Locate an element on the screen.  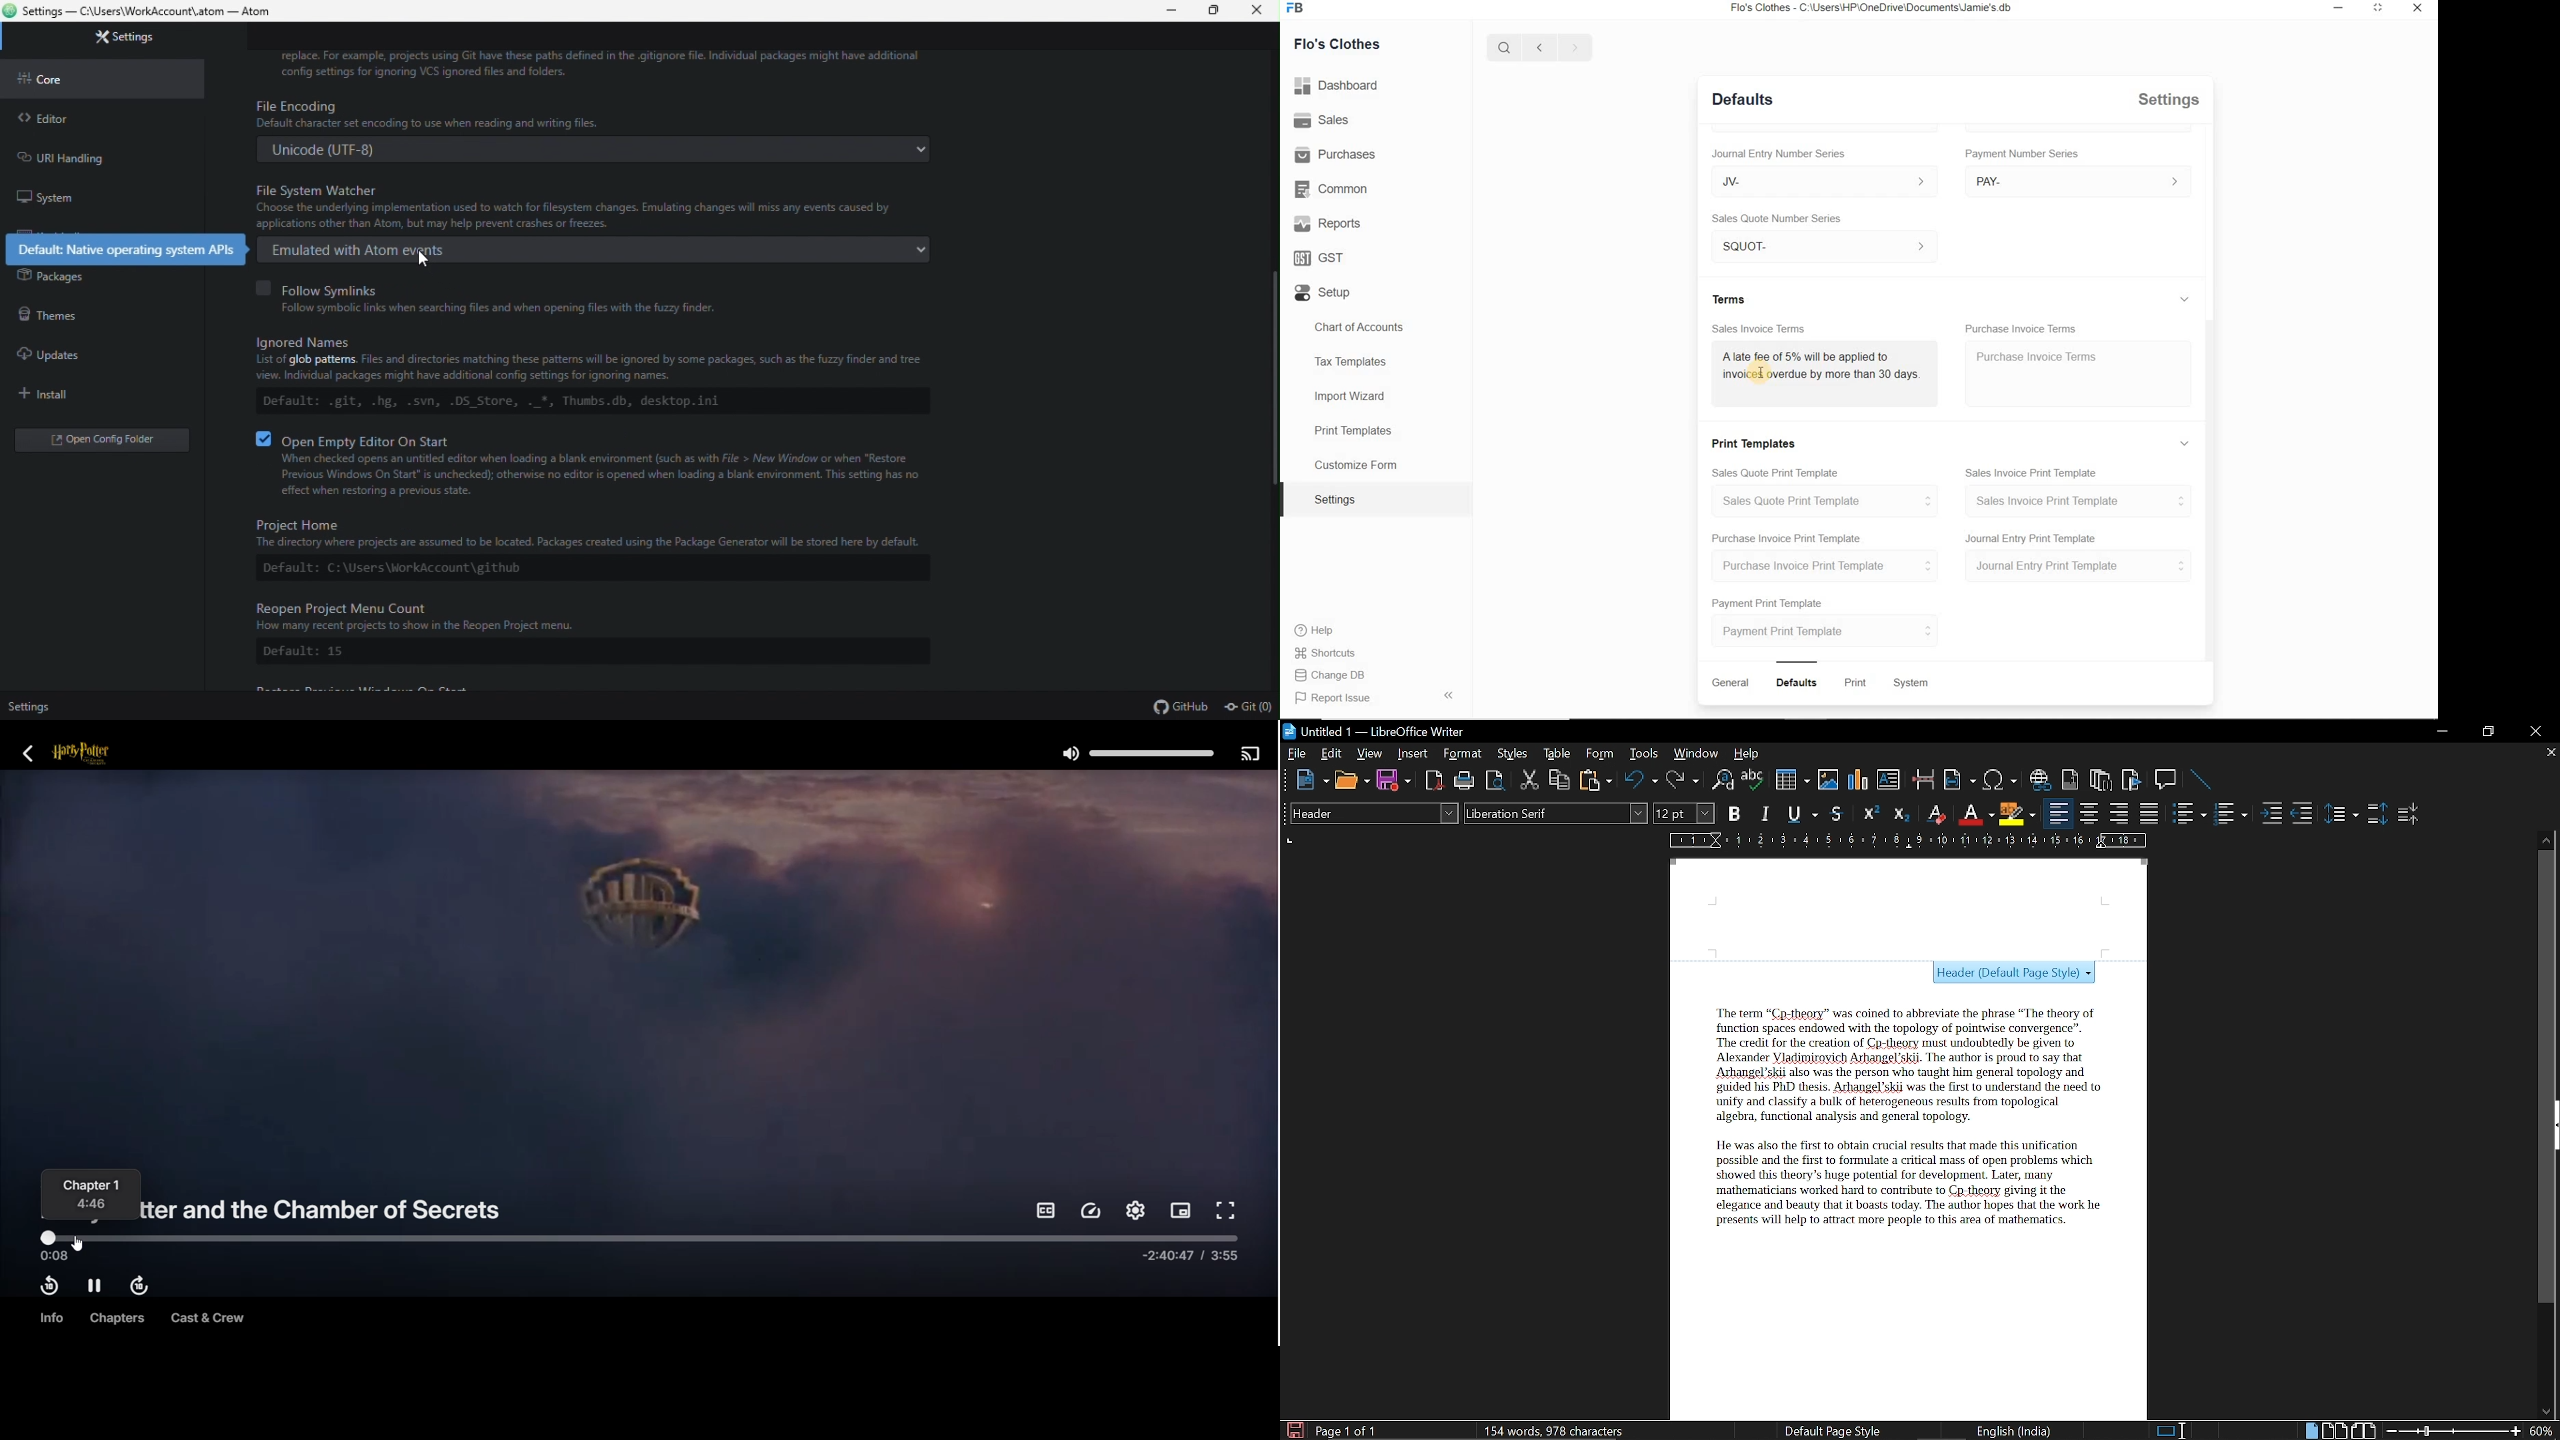
Sales Invoice Print Template is located at coordinates (2034, 470).